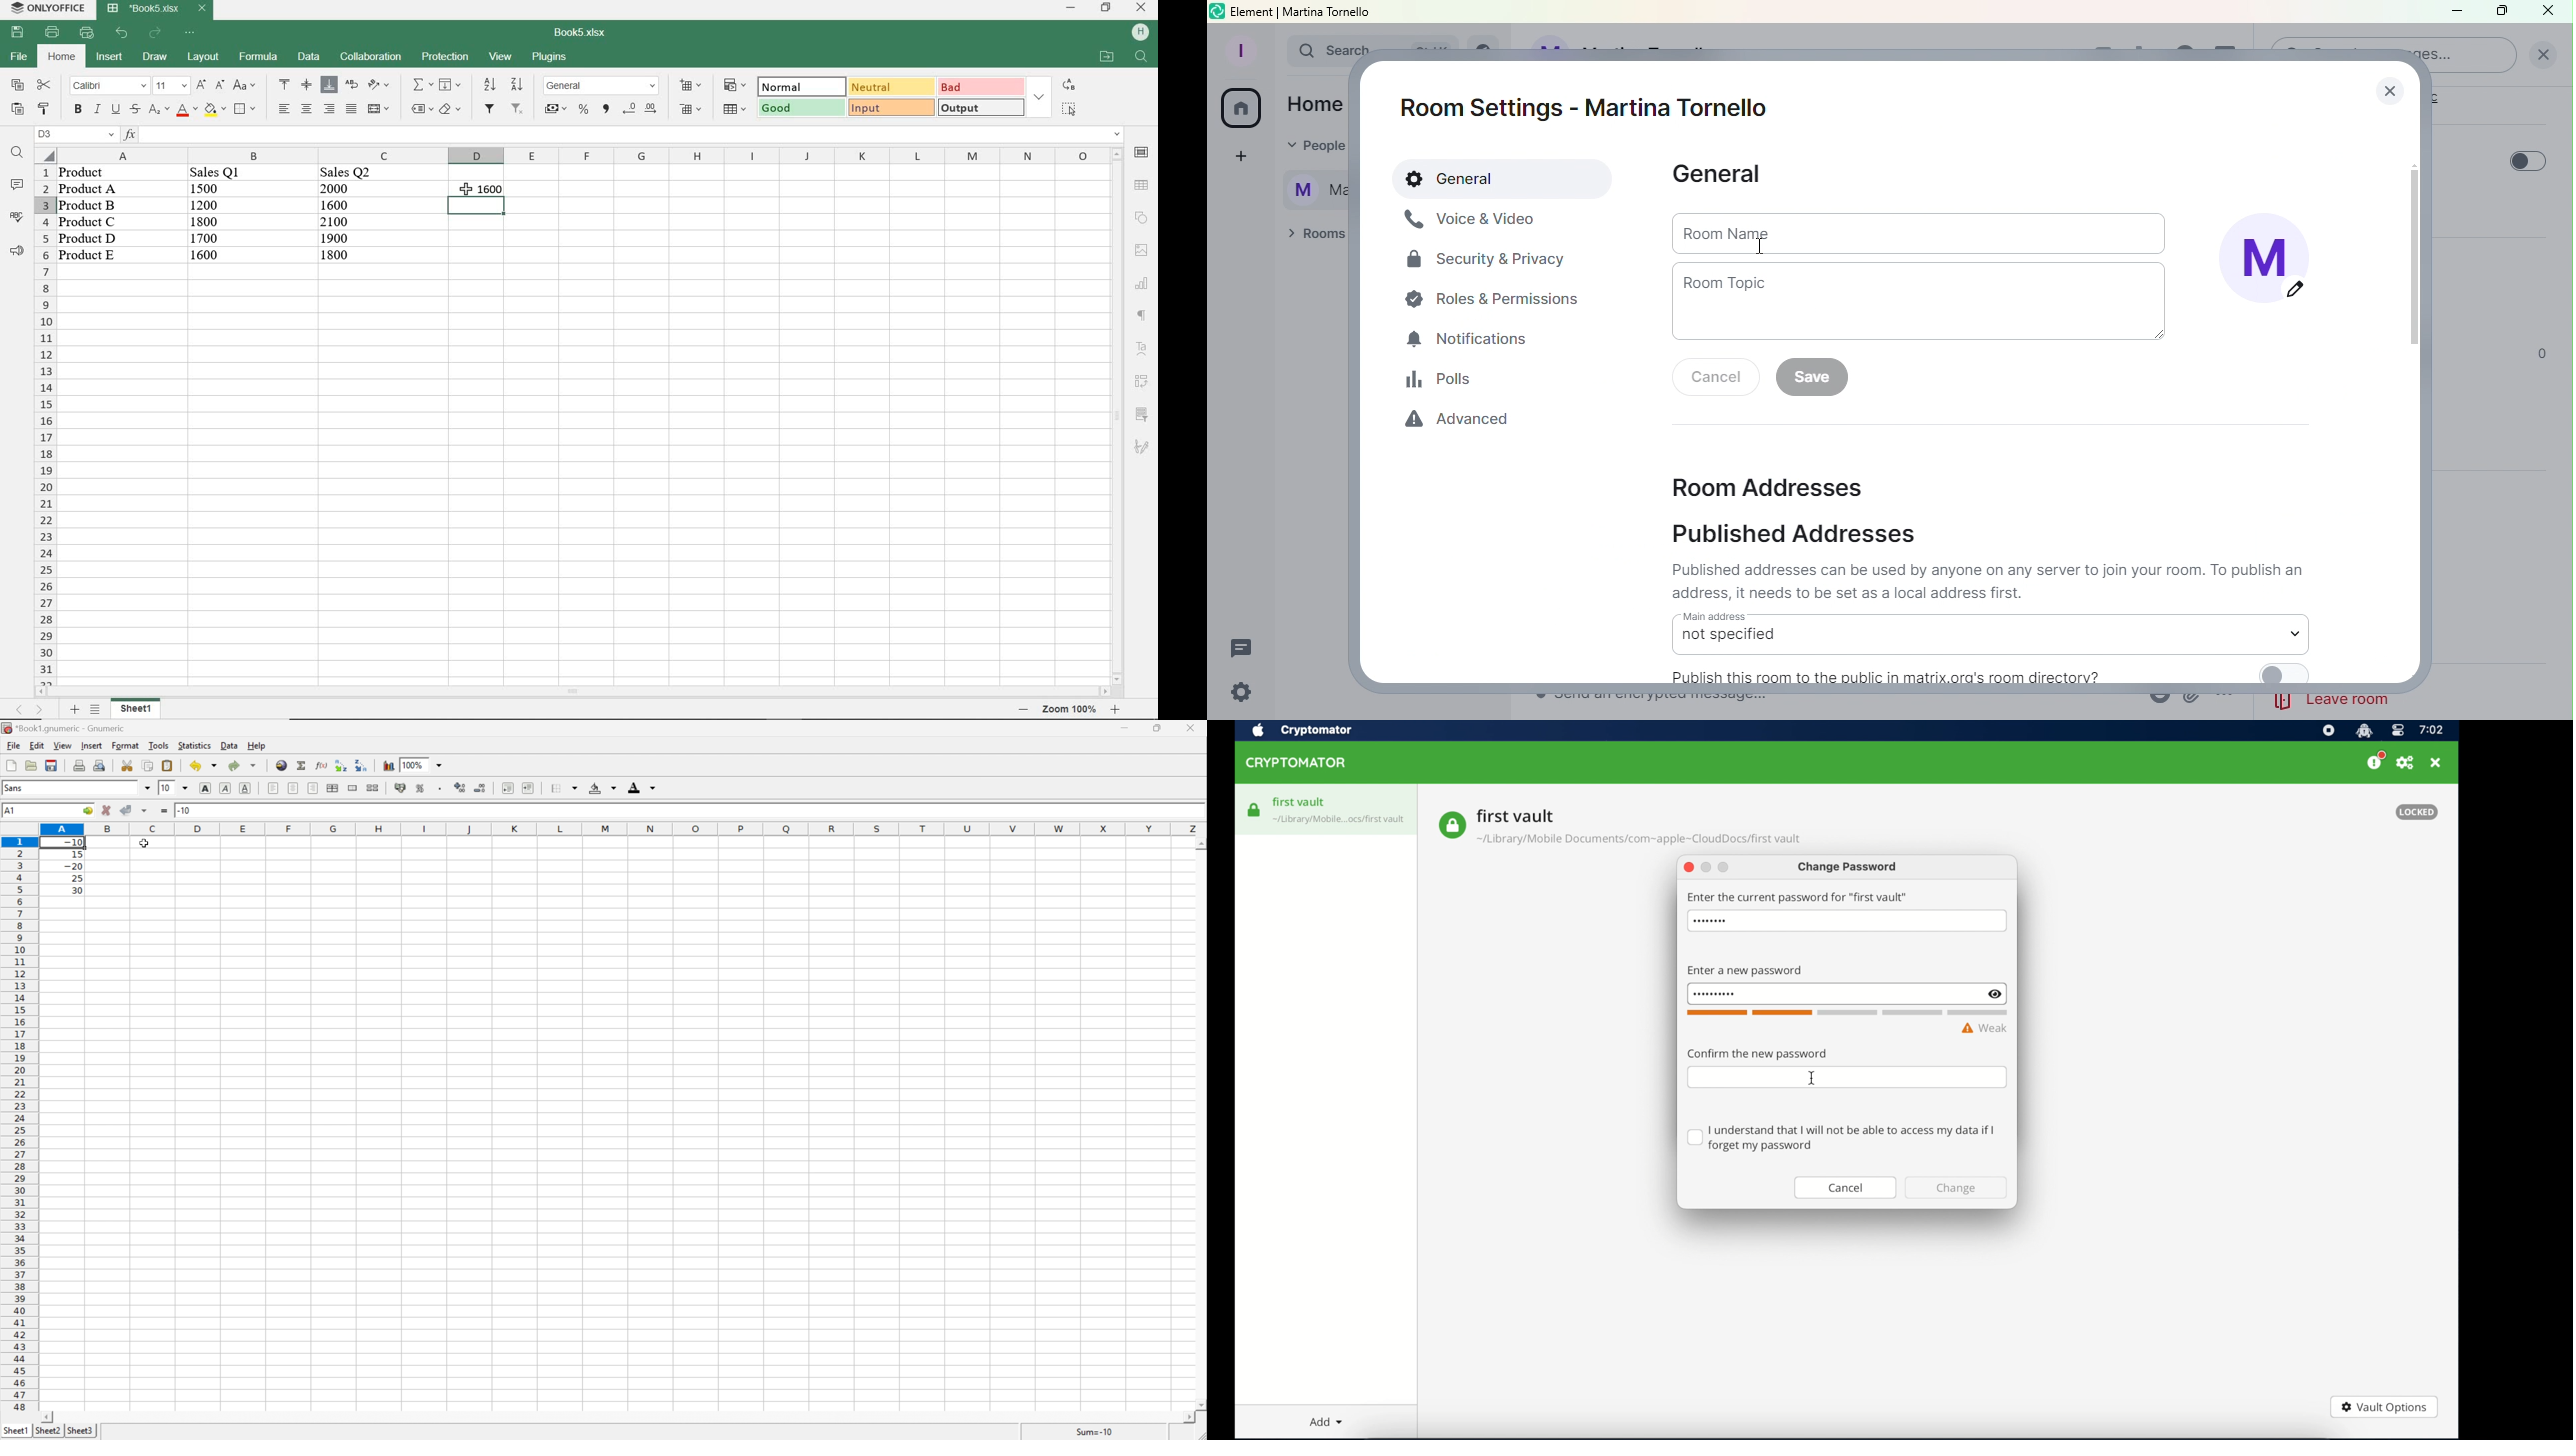 The image size is (2576, 1456). Describe the element at coordinates (377, 86) in the screenshot. I see `orientation` at that location.